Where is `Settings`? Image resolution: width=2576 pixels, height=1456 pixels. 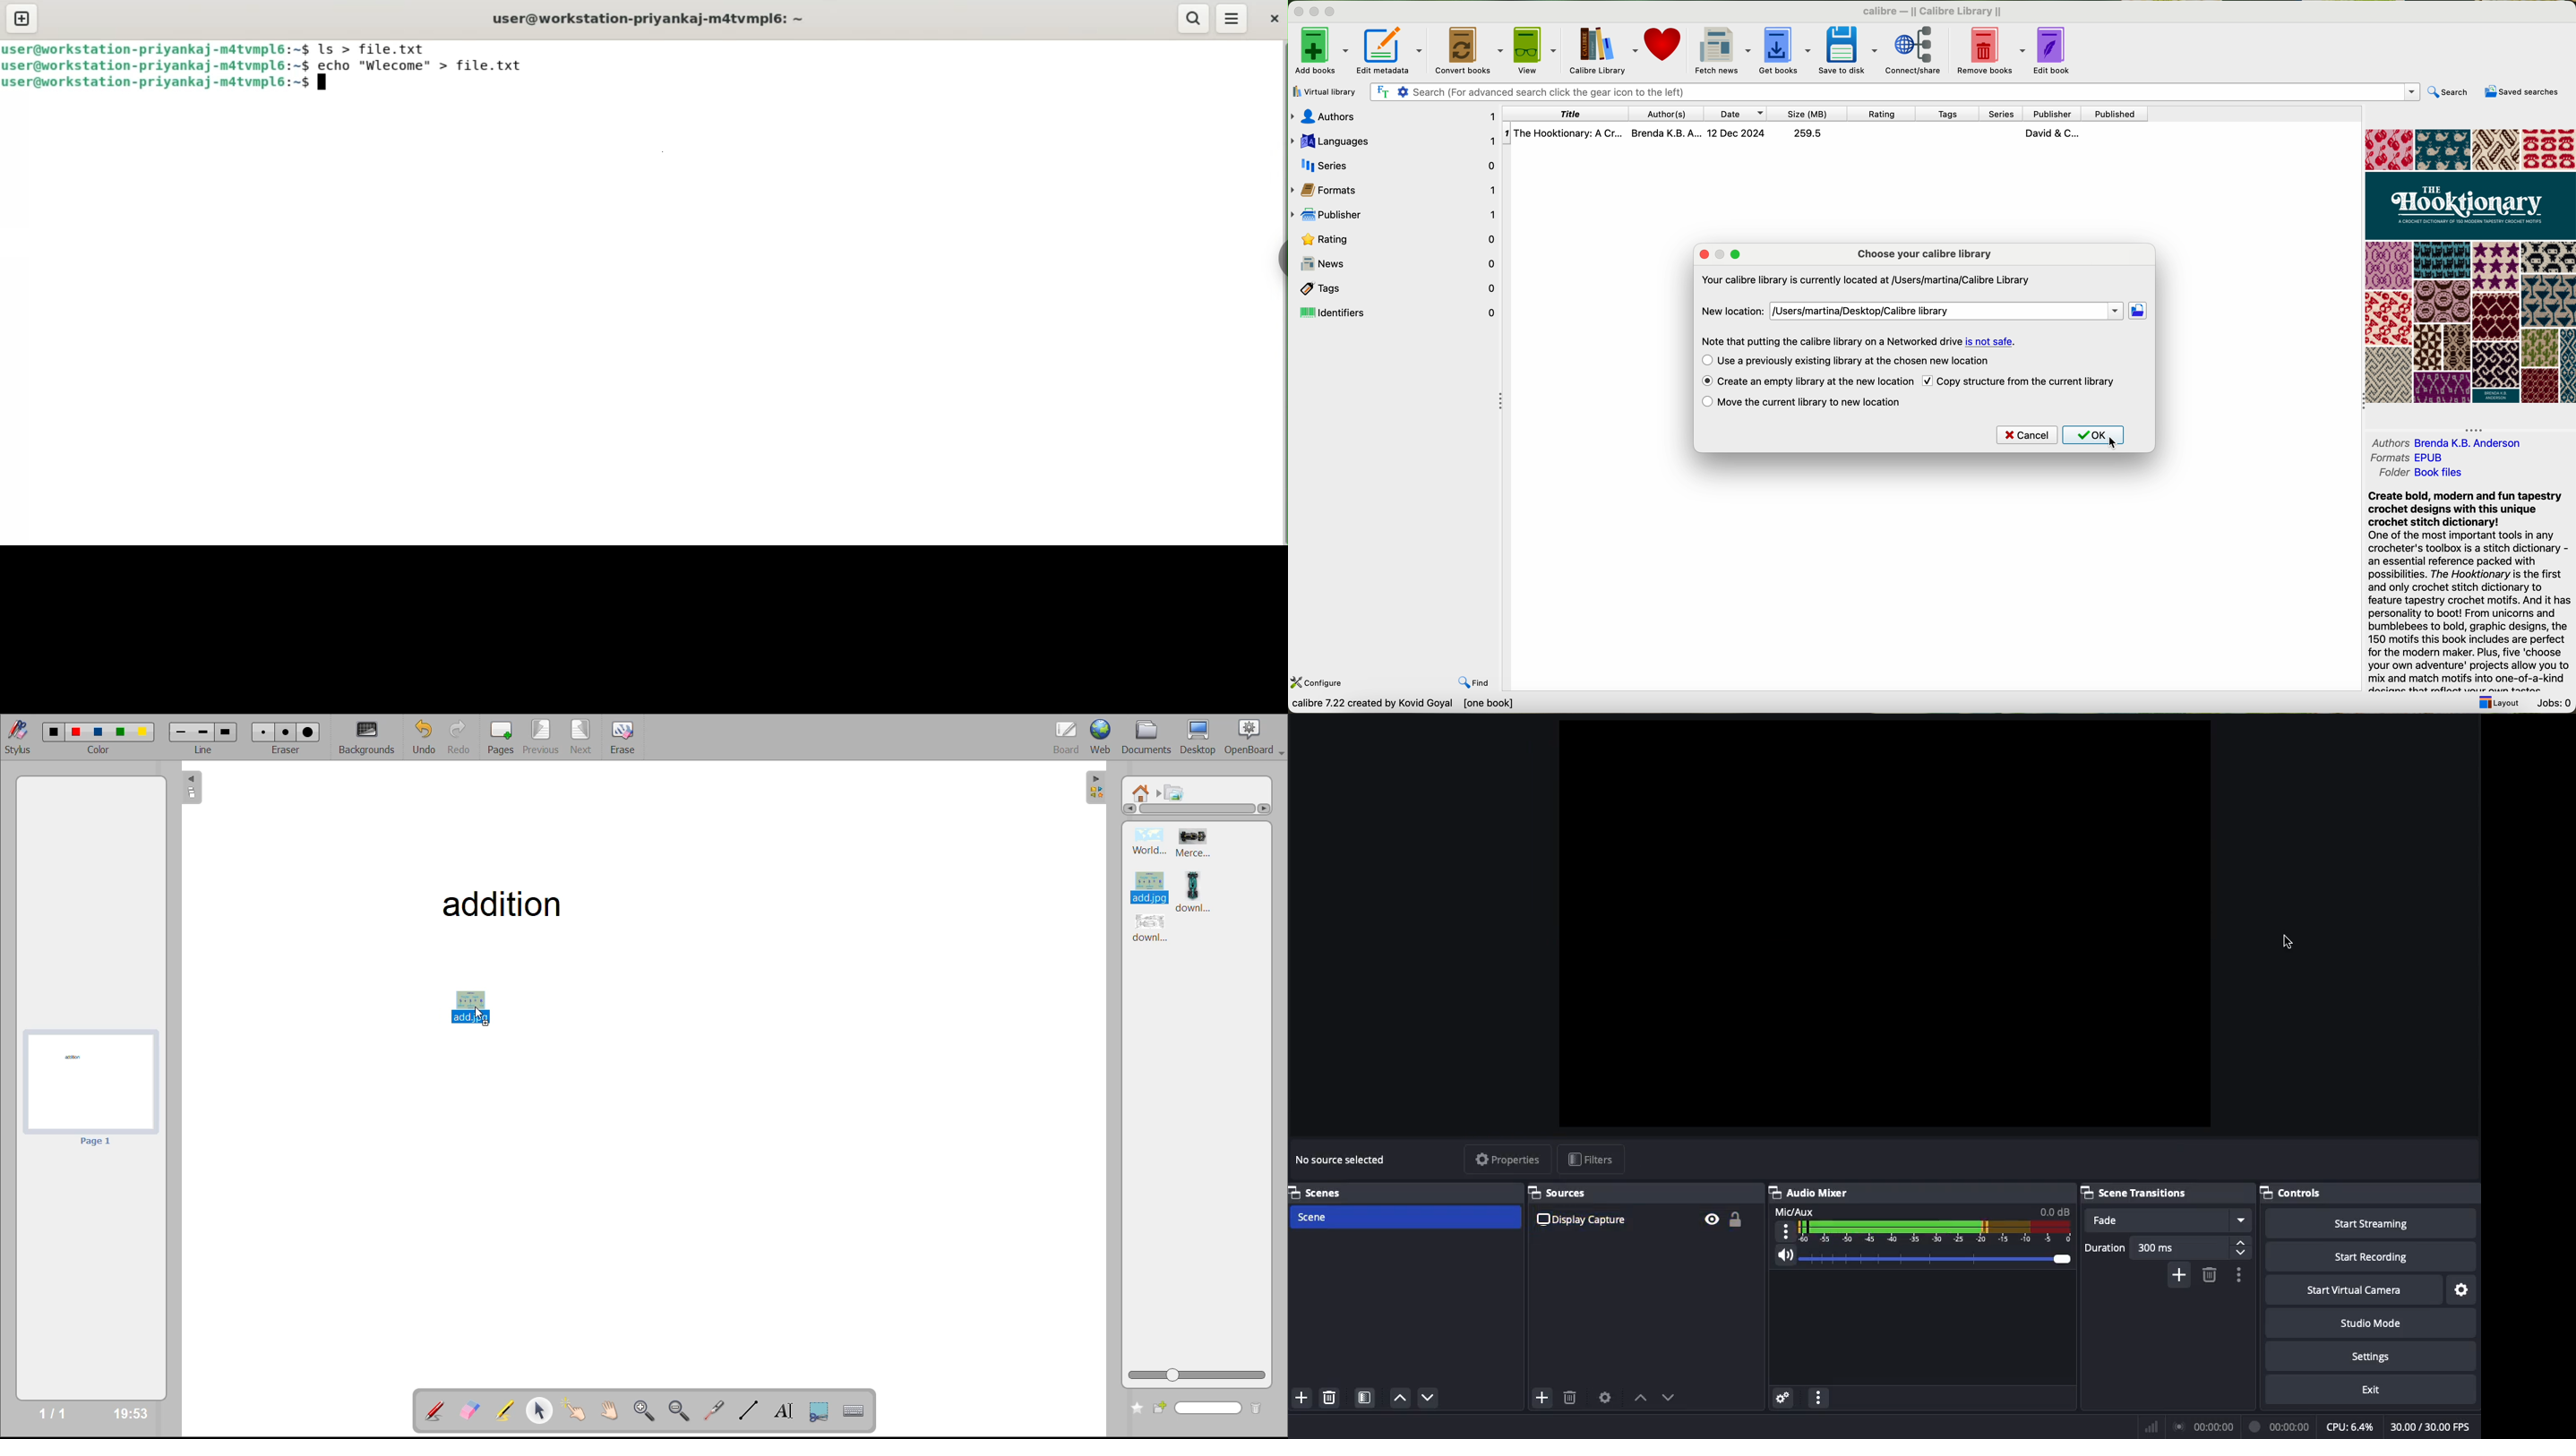 Settings is located at coordinates (2370, 1354).